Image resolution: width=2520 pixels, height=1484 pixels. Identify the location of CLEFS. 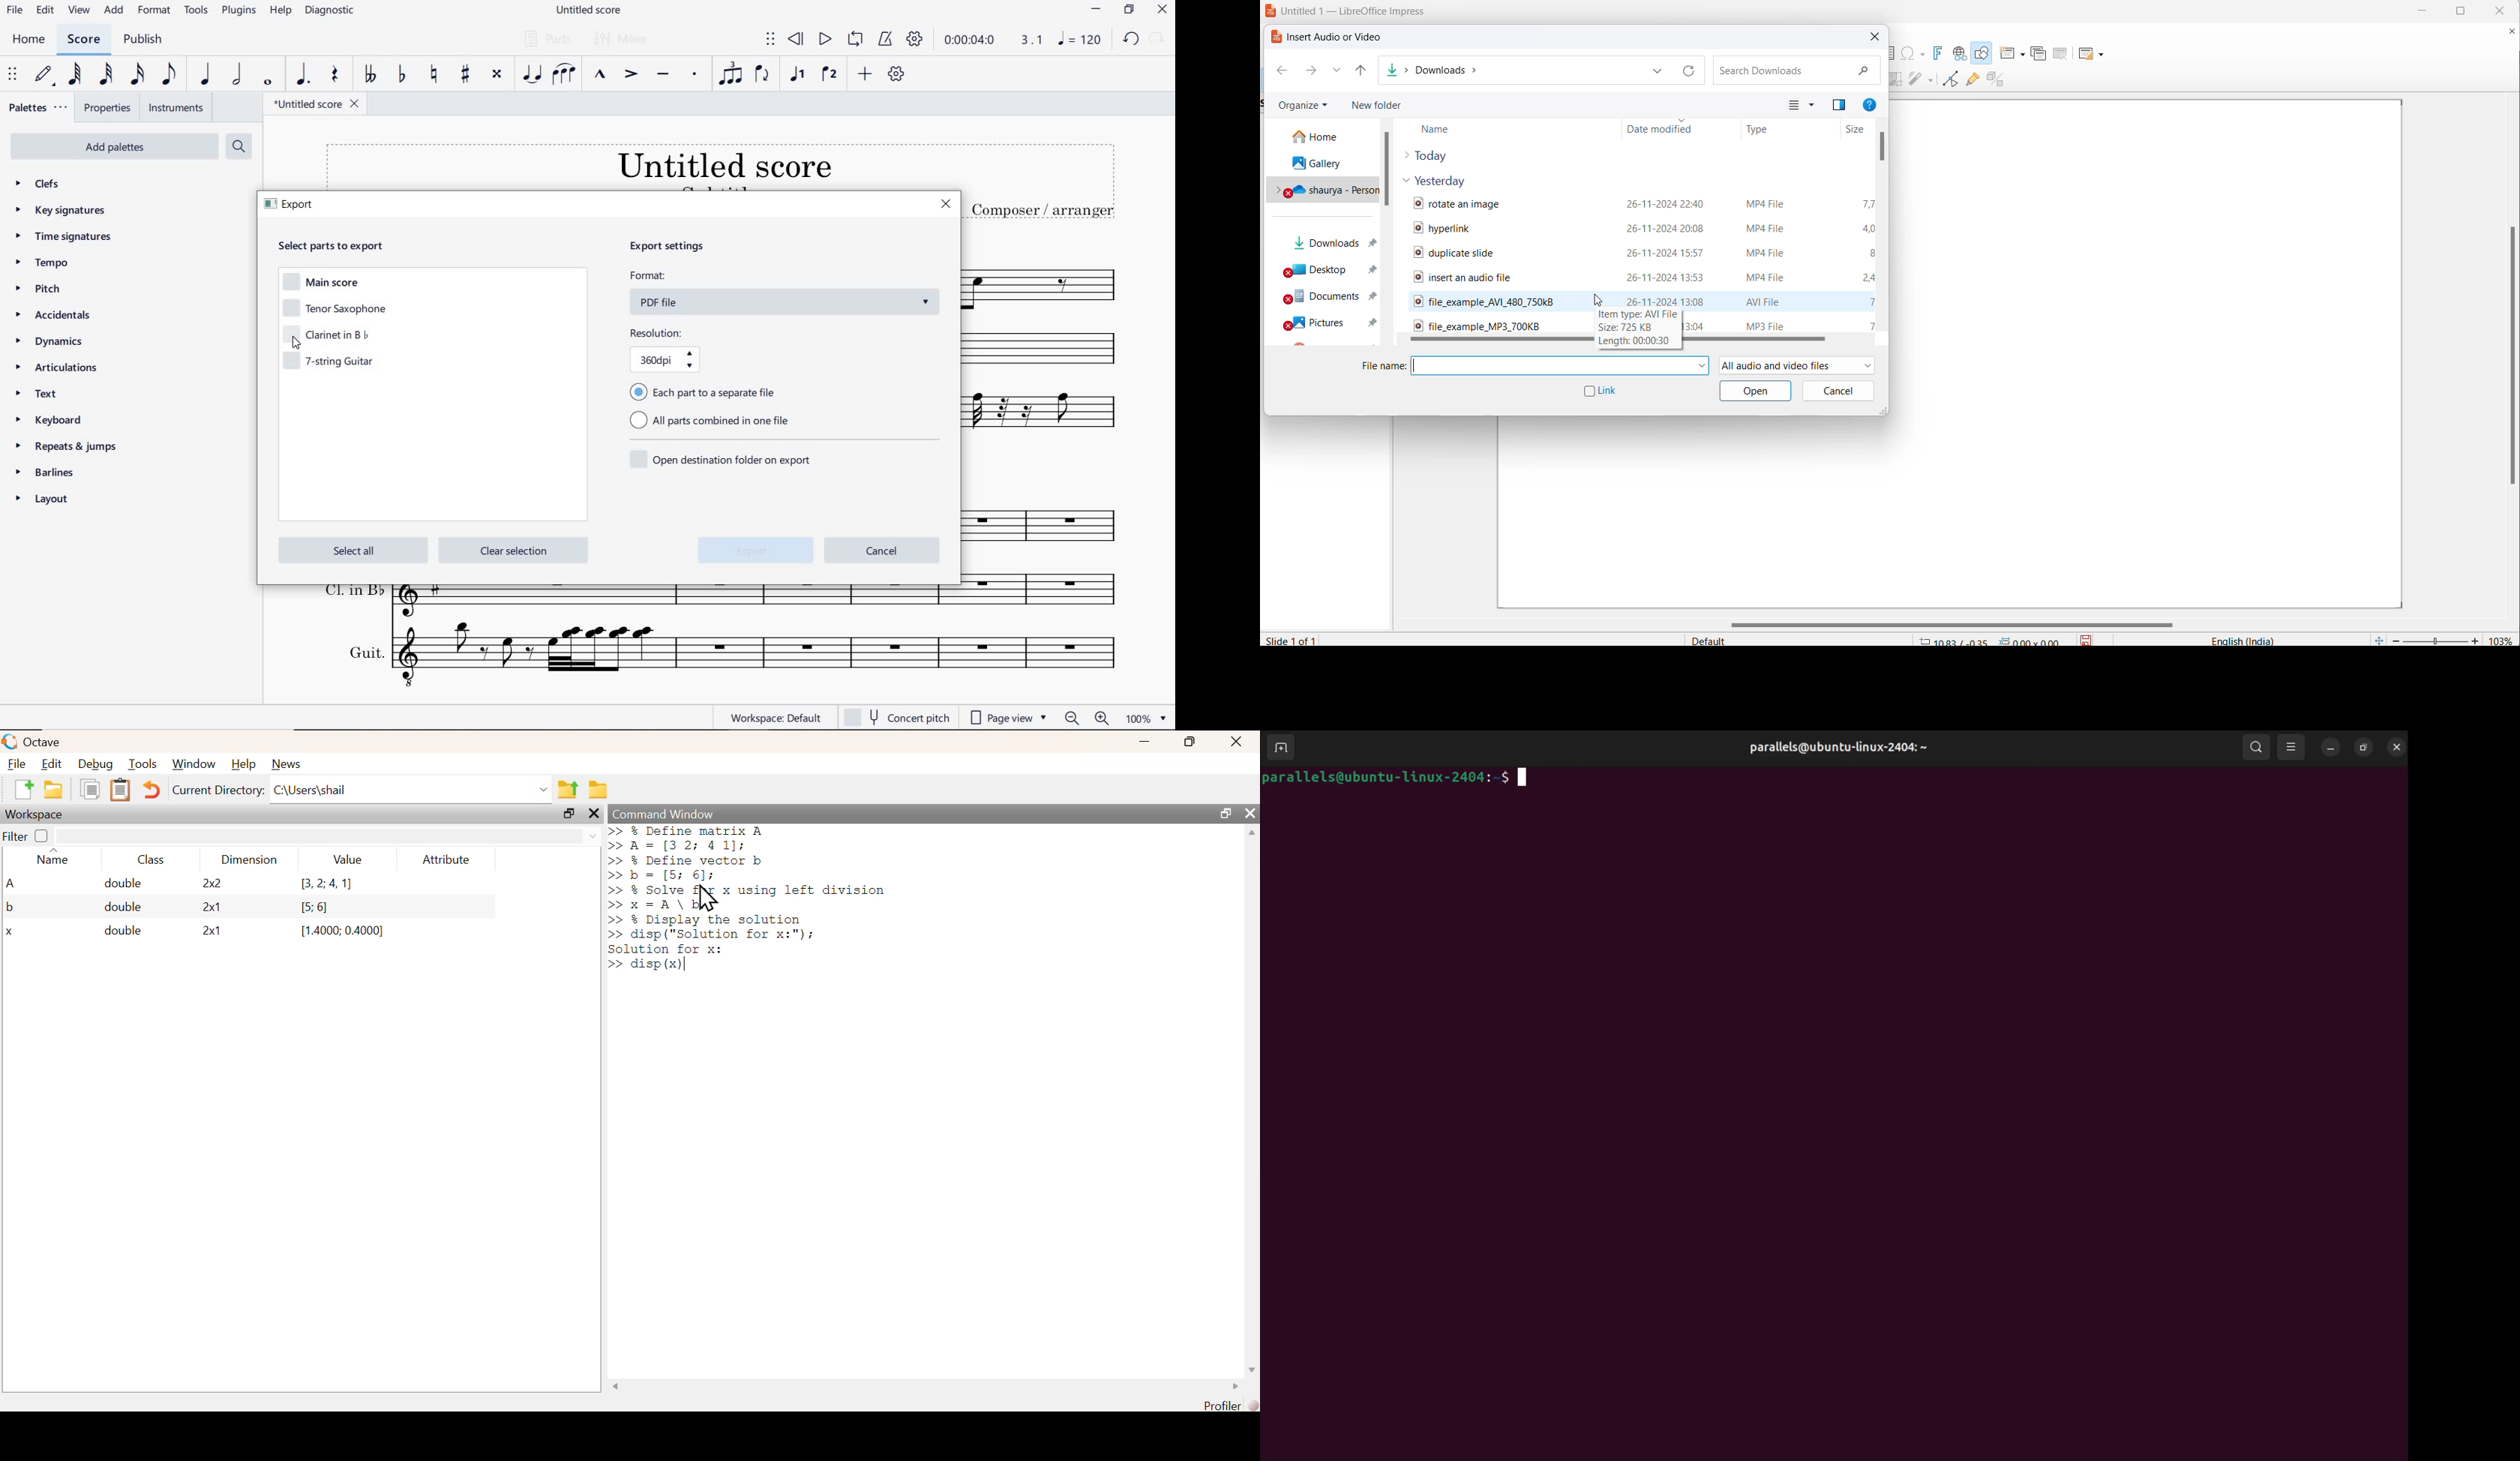
(40, 183).